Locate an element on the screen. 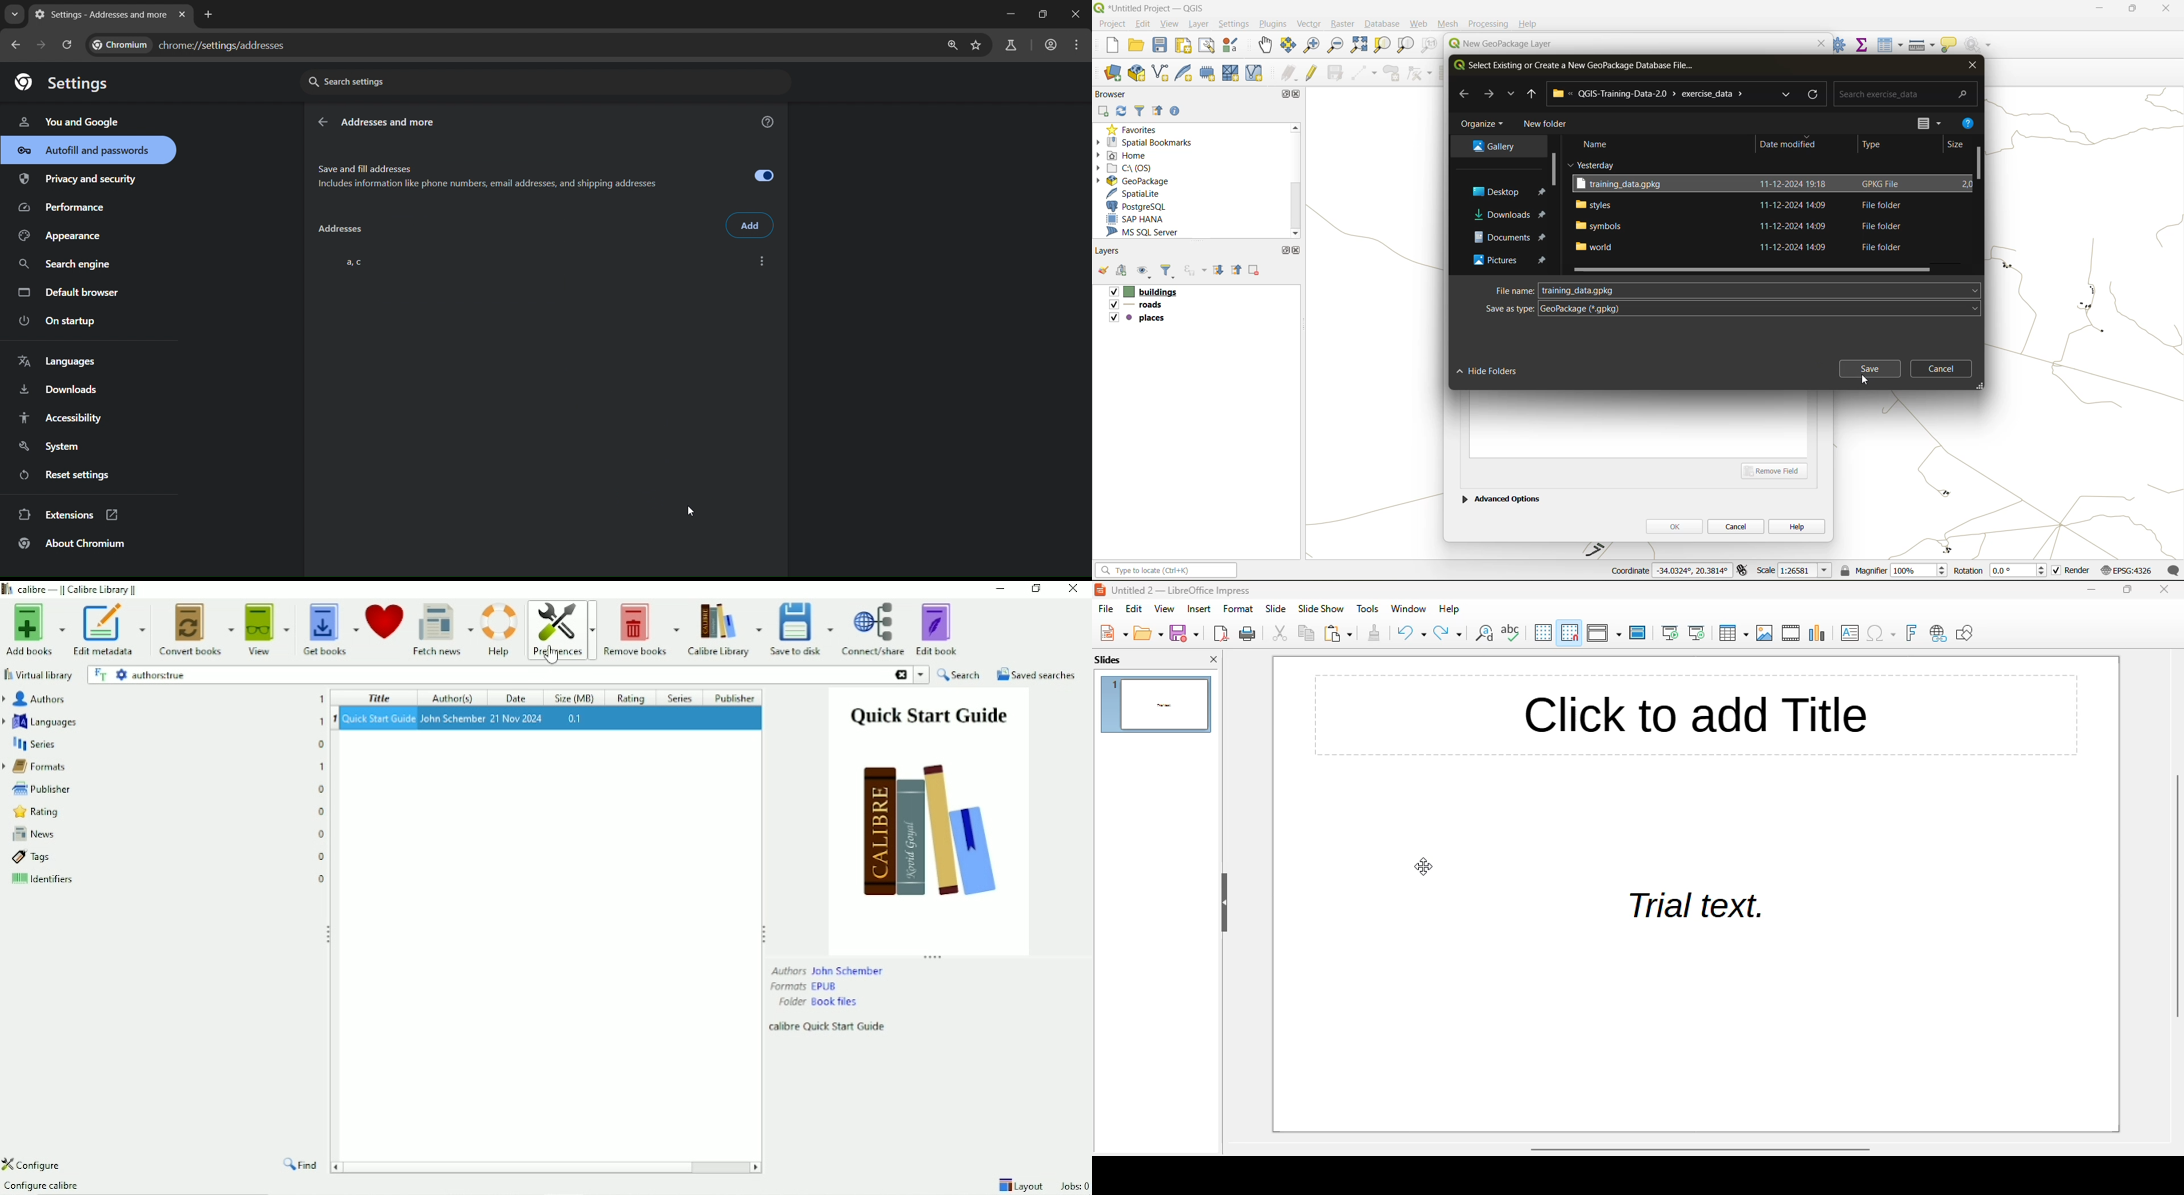  Find is located at coordinates (299, 1165).